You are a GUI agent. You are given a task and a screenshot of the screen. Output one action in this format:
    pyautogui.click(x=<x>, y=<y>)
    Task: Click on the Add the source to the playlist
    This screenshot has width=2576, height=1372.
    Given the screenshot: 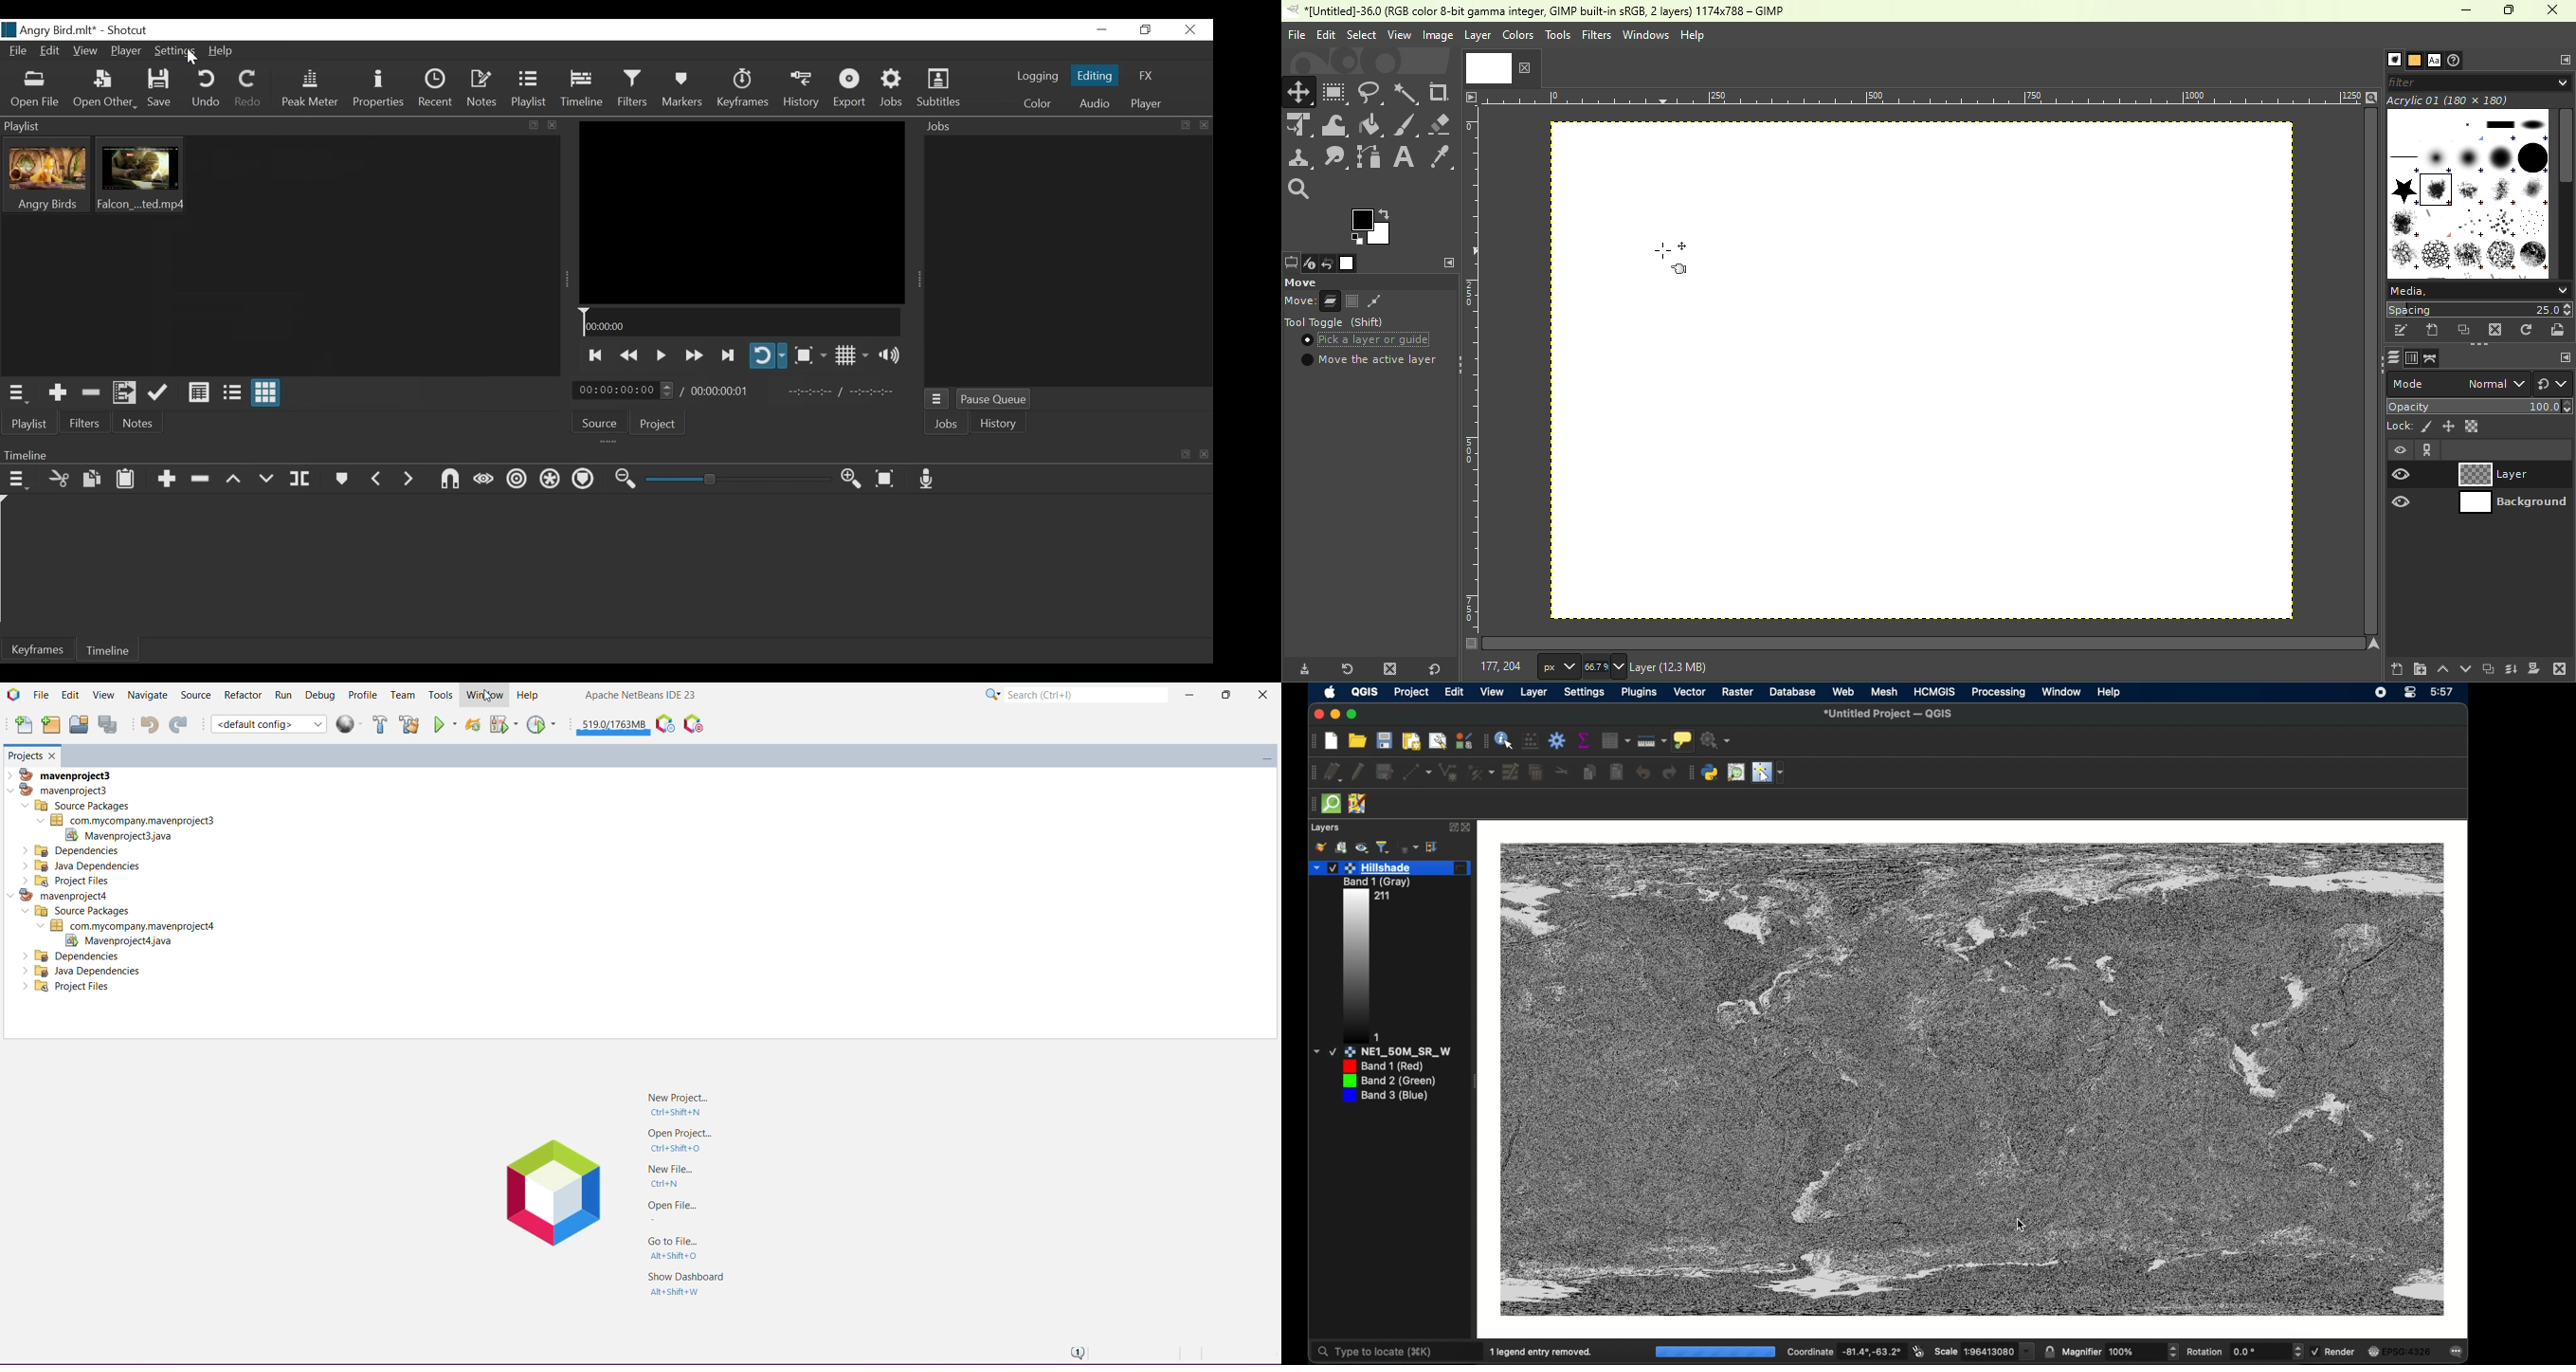 What is the action you would take?
    pyautogui.click(x=57, y=393)
    